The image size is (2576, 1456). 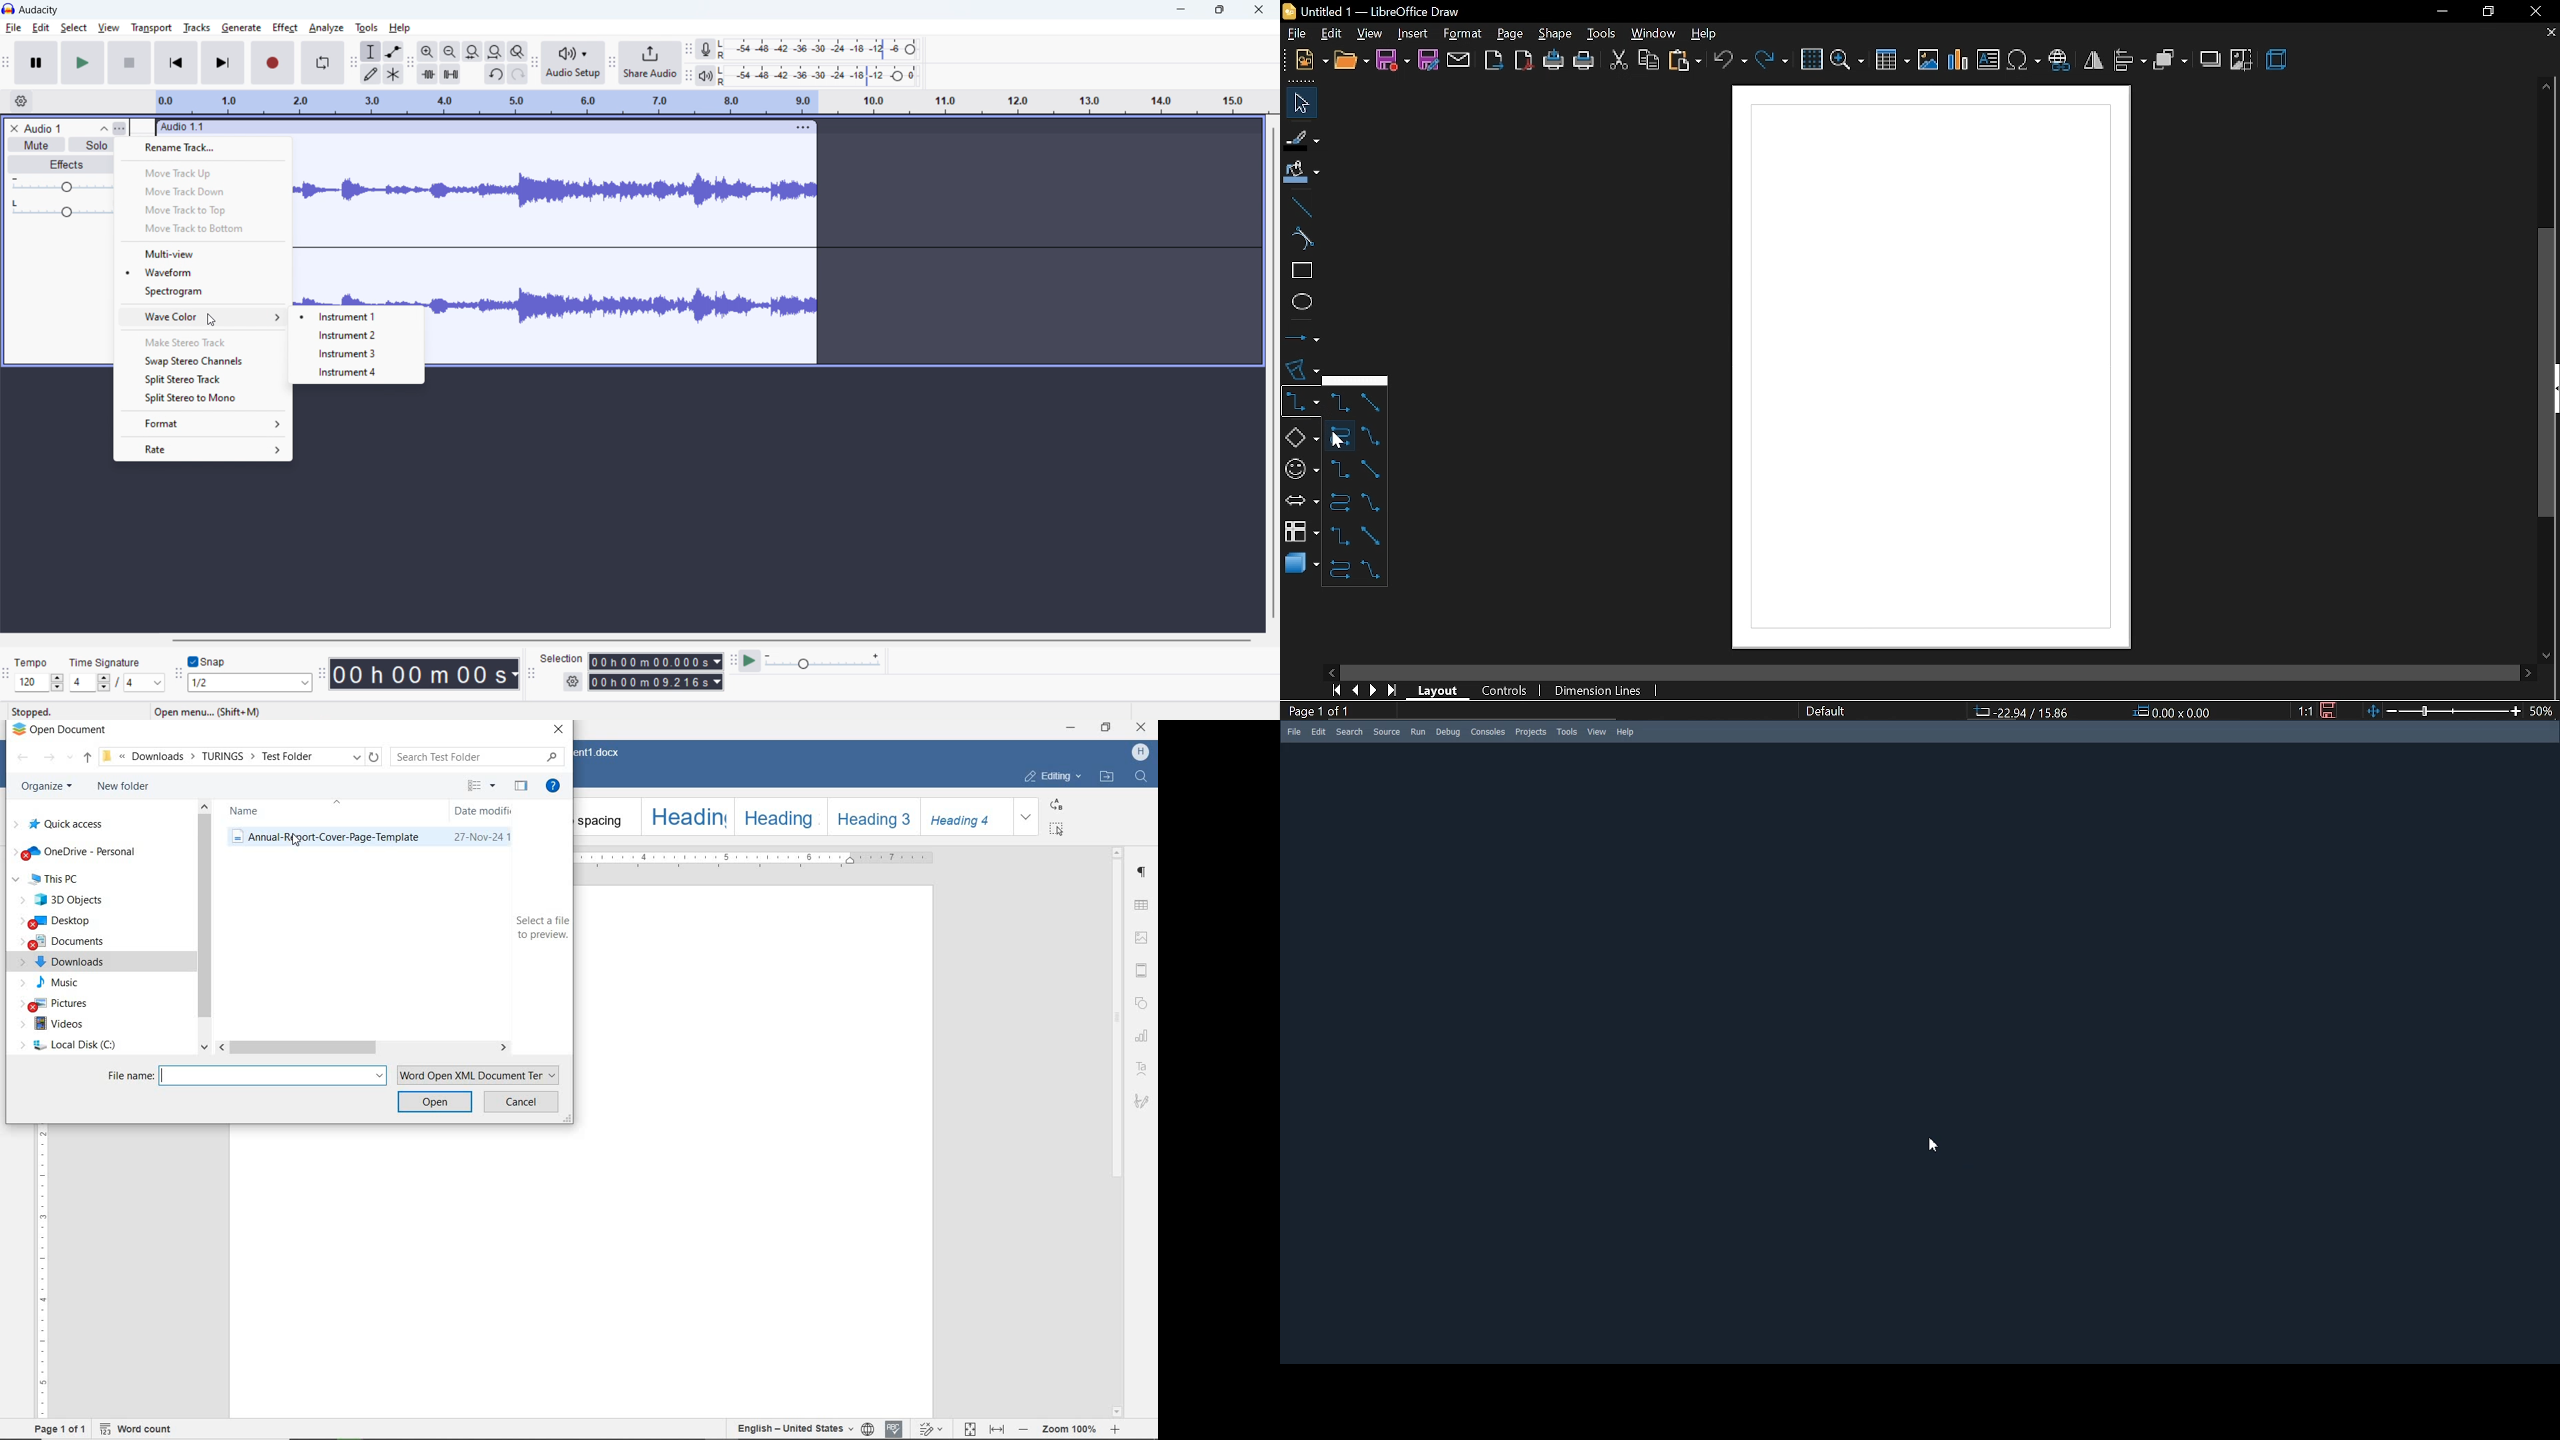 I want to click on move track top, so click(x=201, y=173).